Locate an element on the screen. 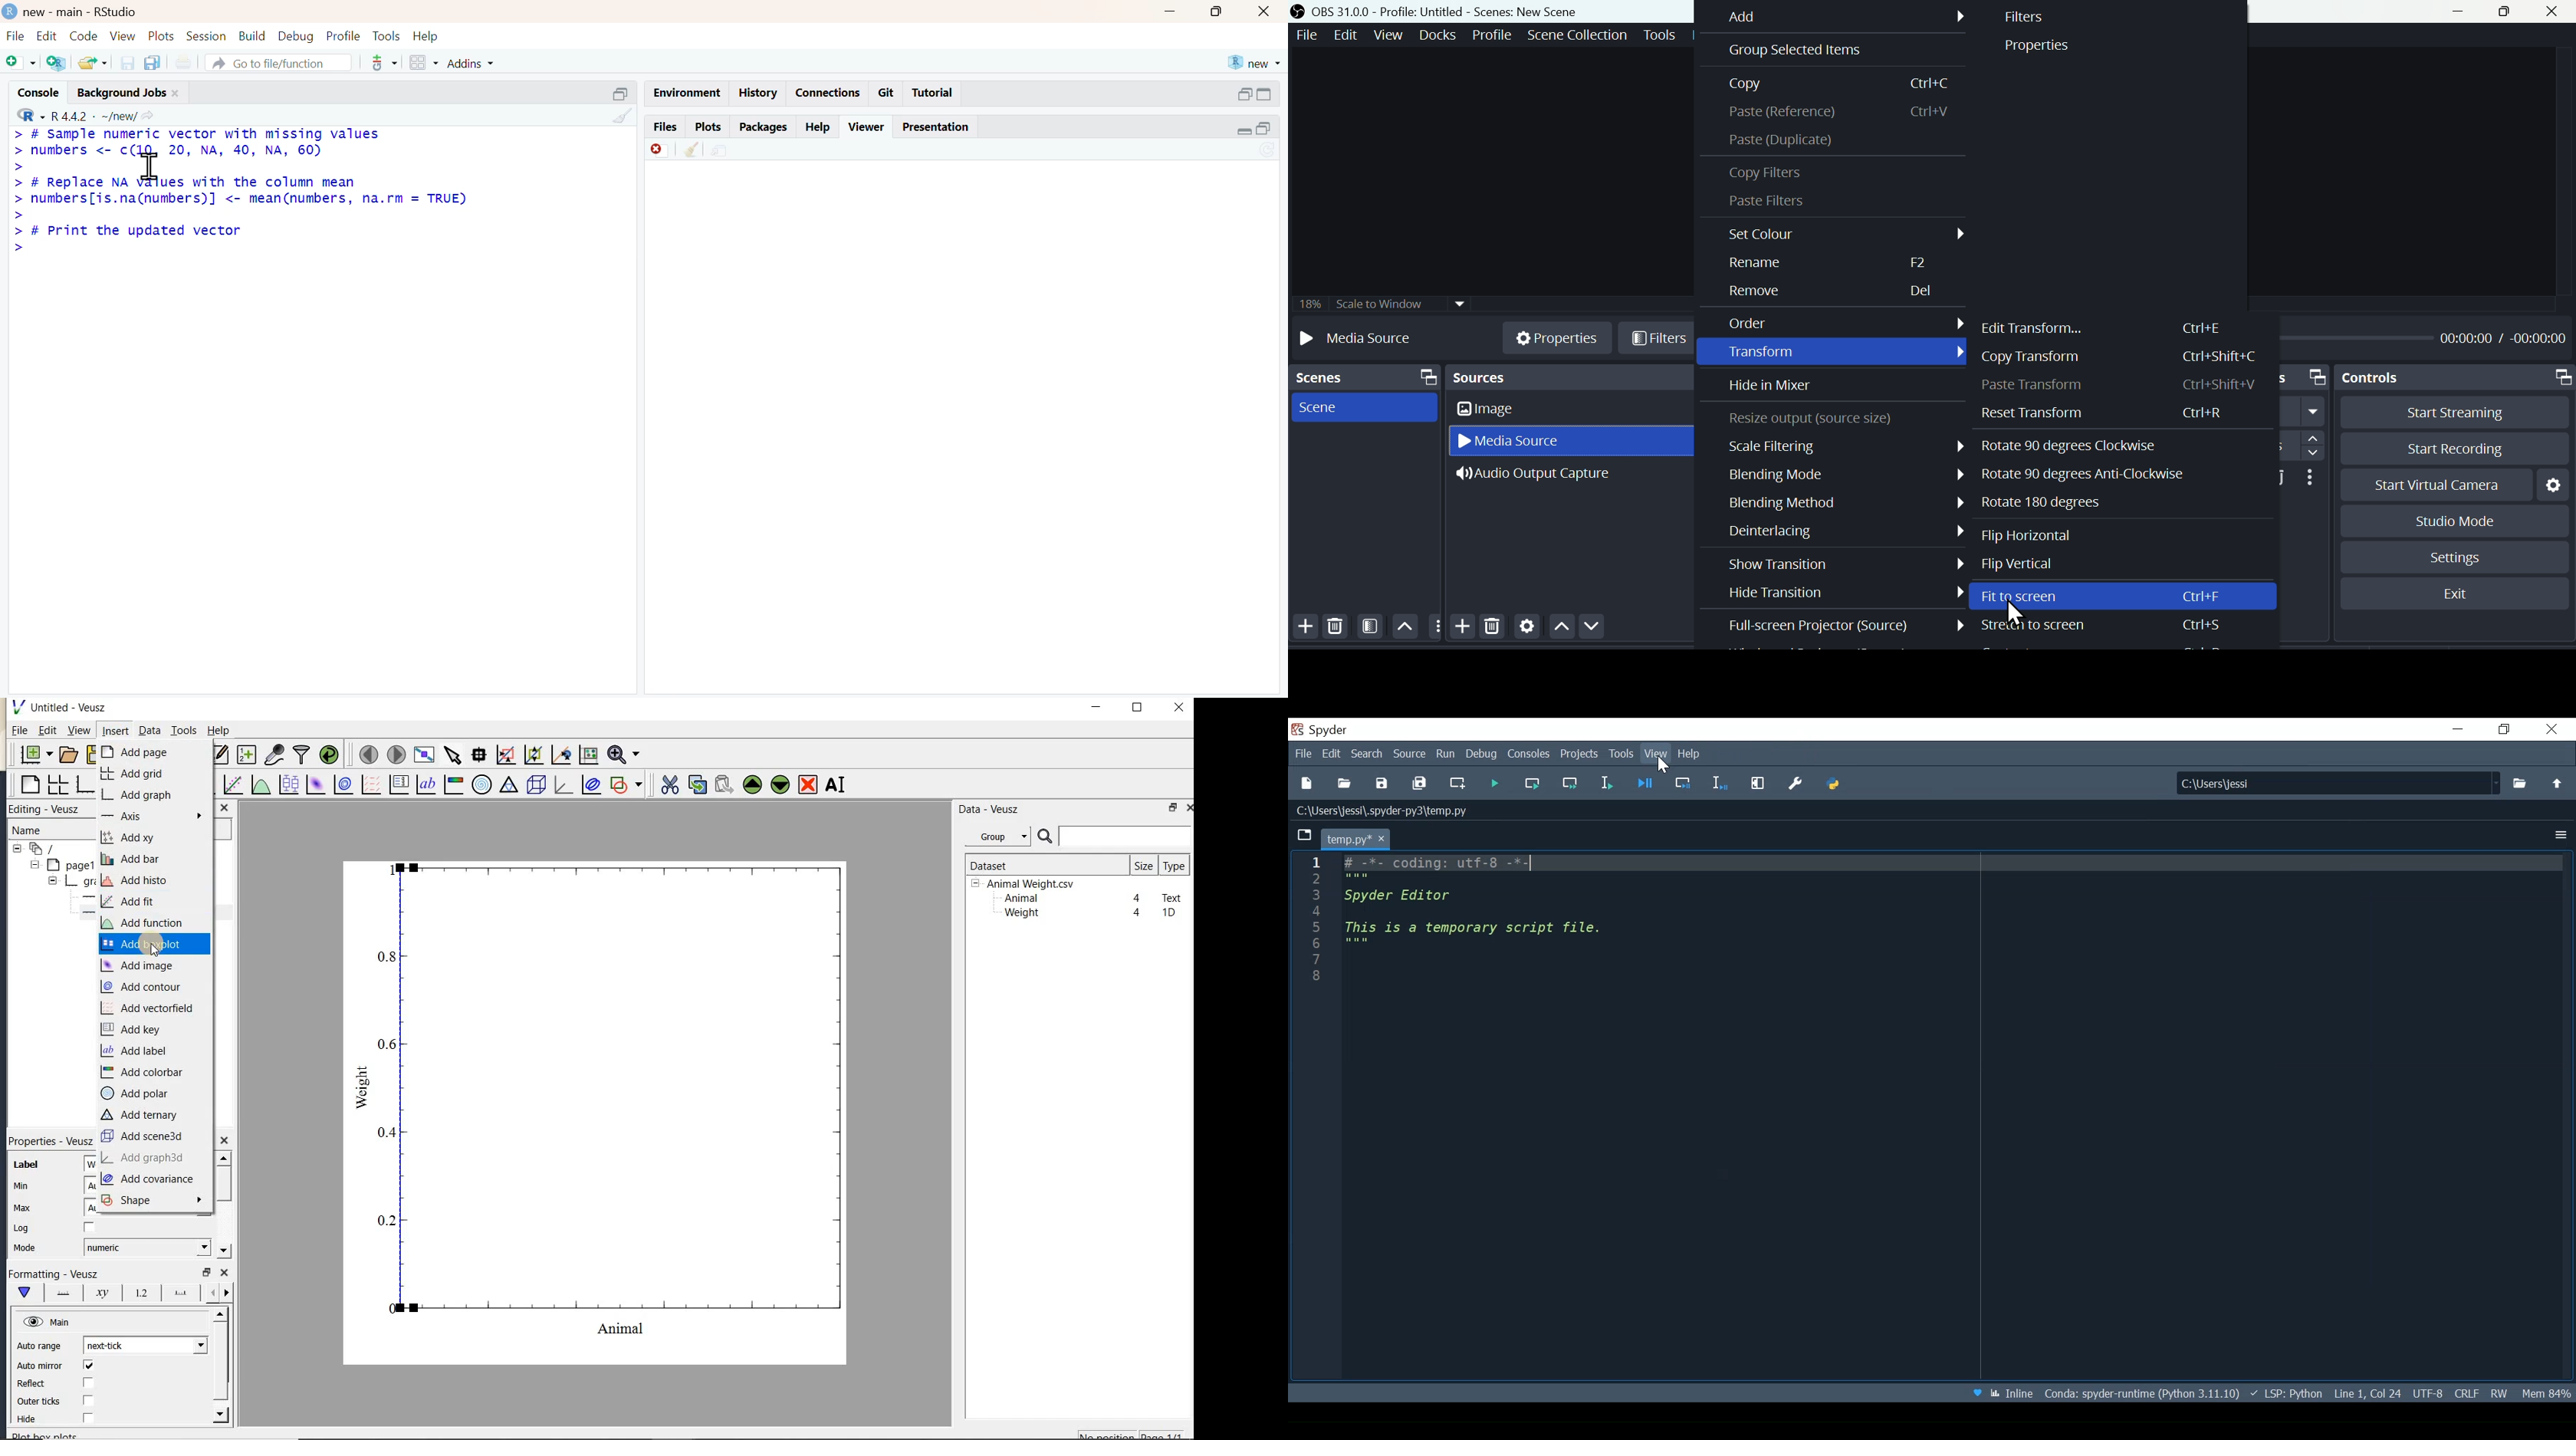 The height and width of the screenshot is (1456, 2576). Discard  is located at coordinates (659, 150).